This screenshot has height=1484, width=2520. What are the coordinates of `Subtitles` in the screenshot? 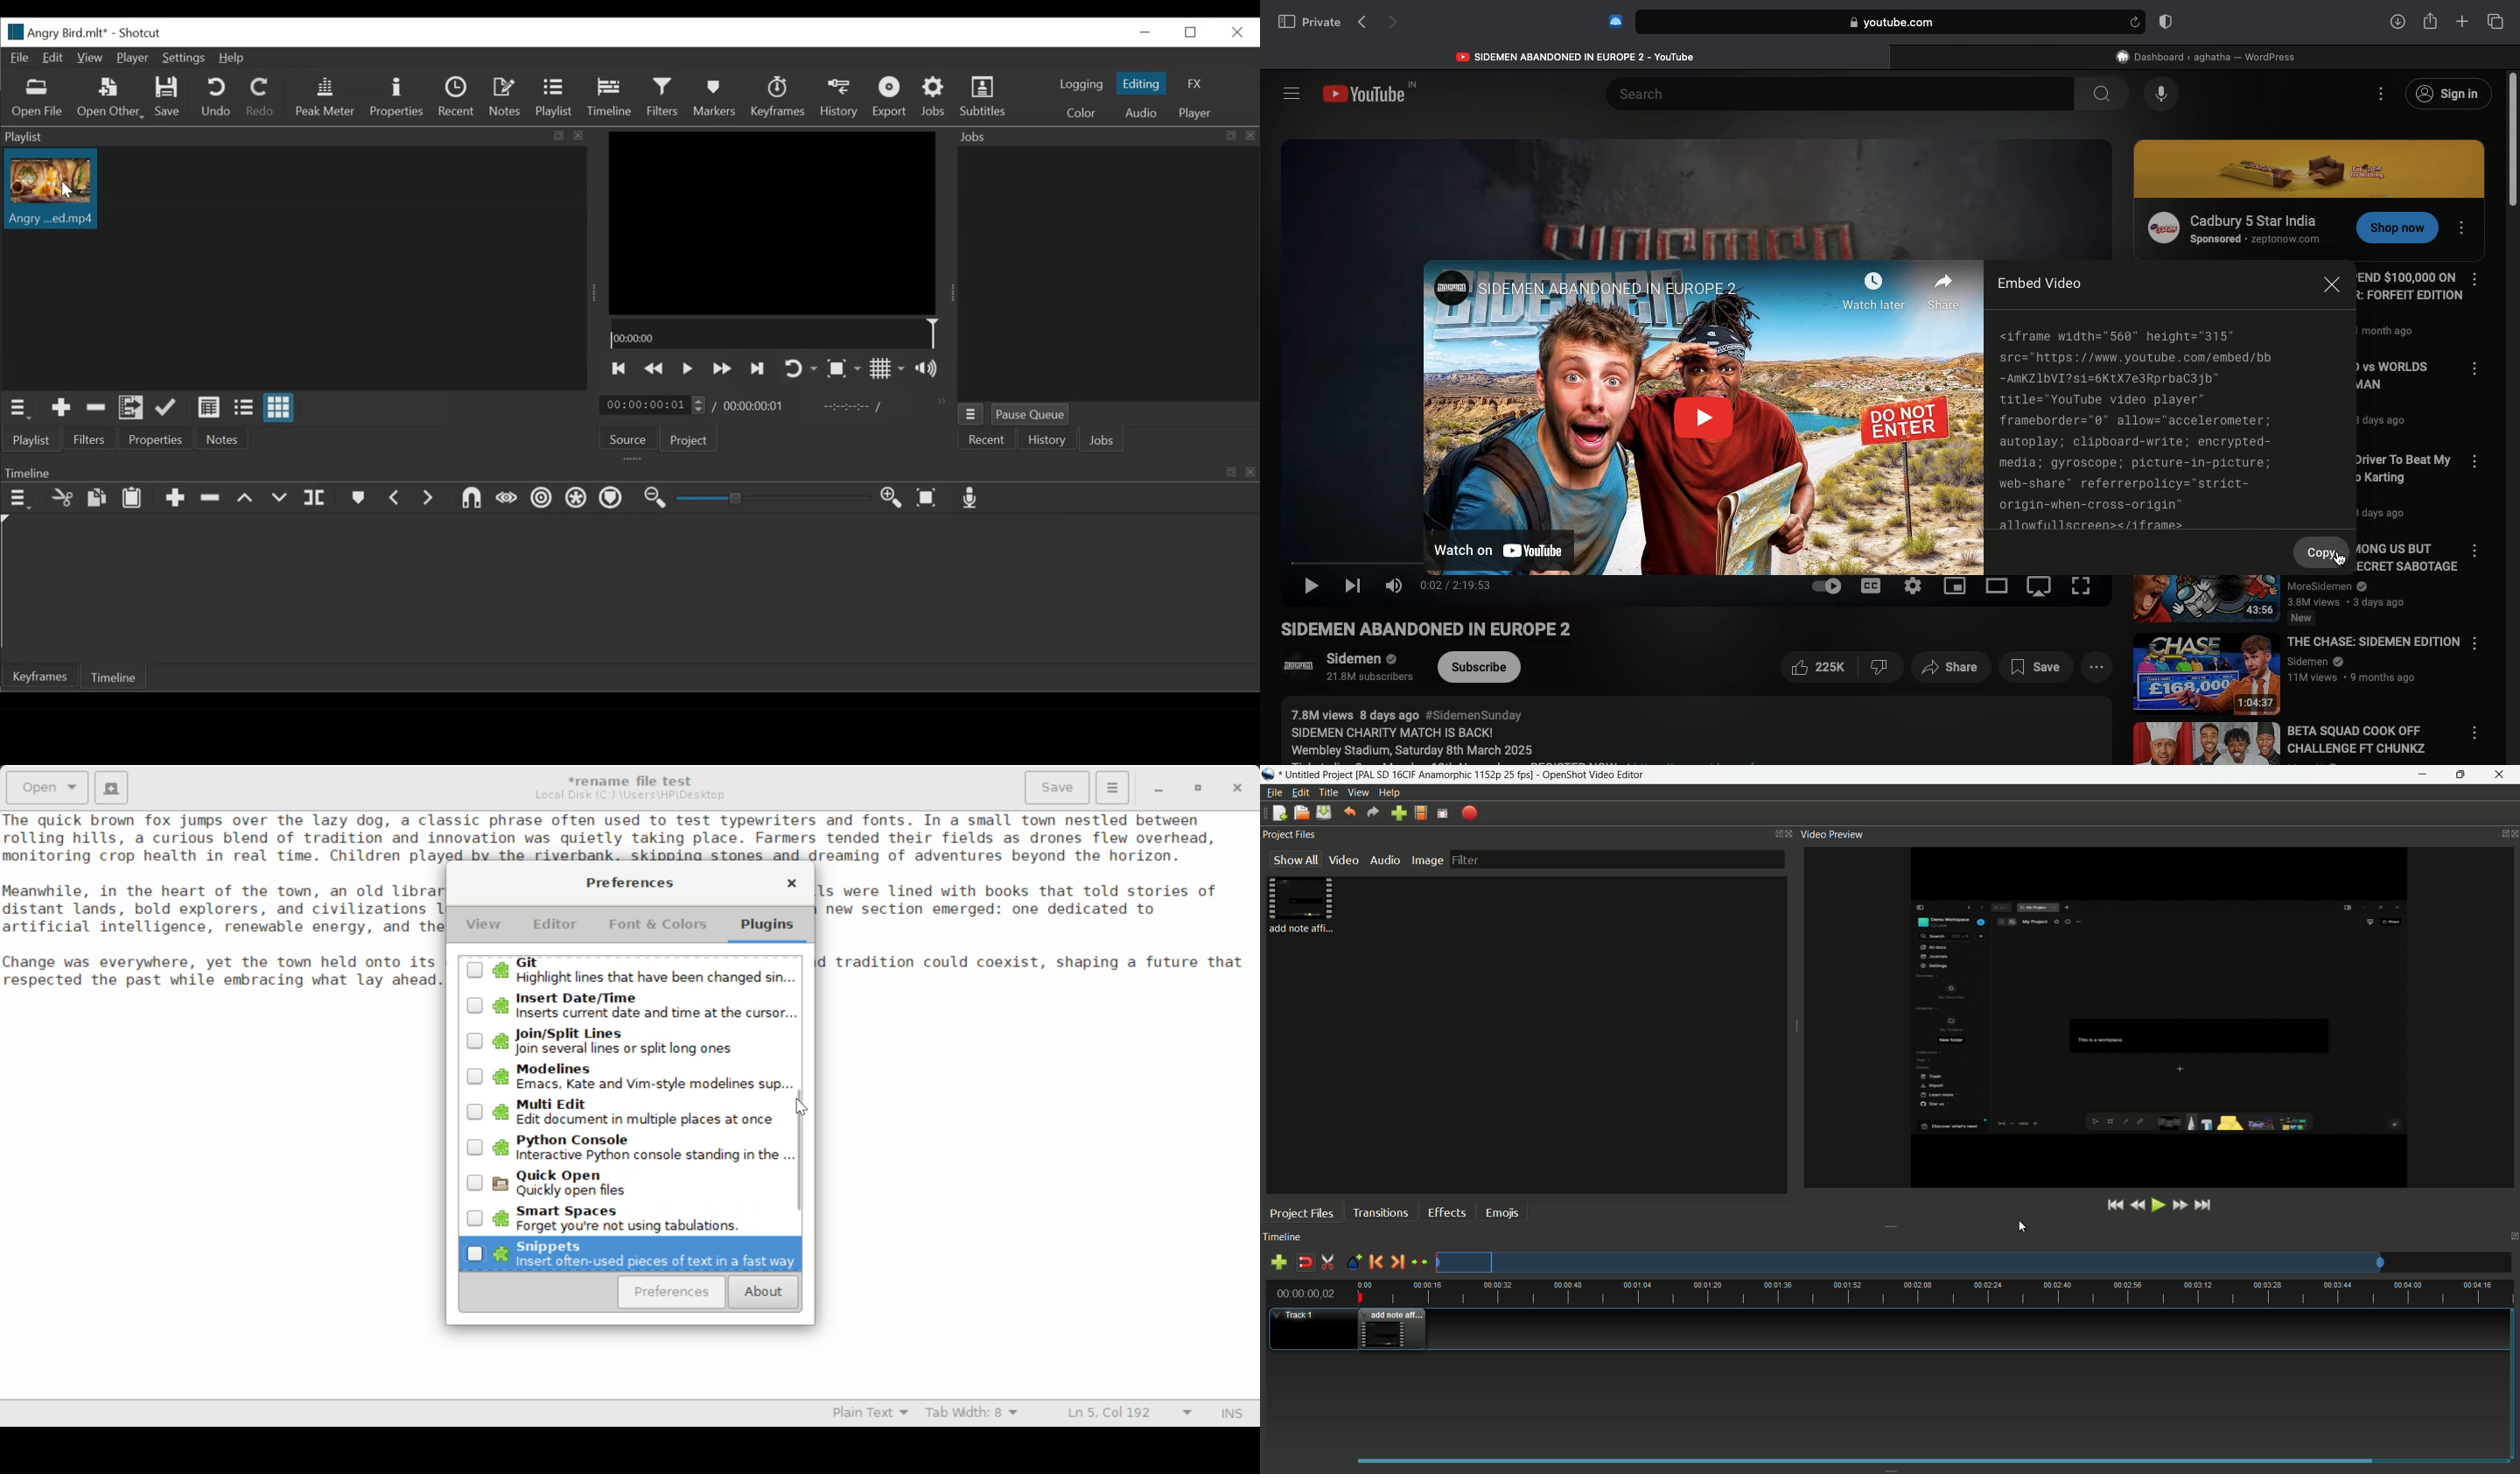 It's located at (983, 97).